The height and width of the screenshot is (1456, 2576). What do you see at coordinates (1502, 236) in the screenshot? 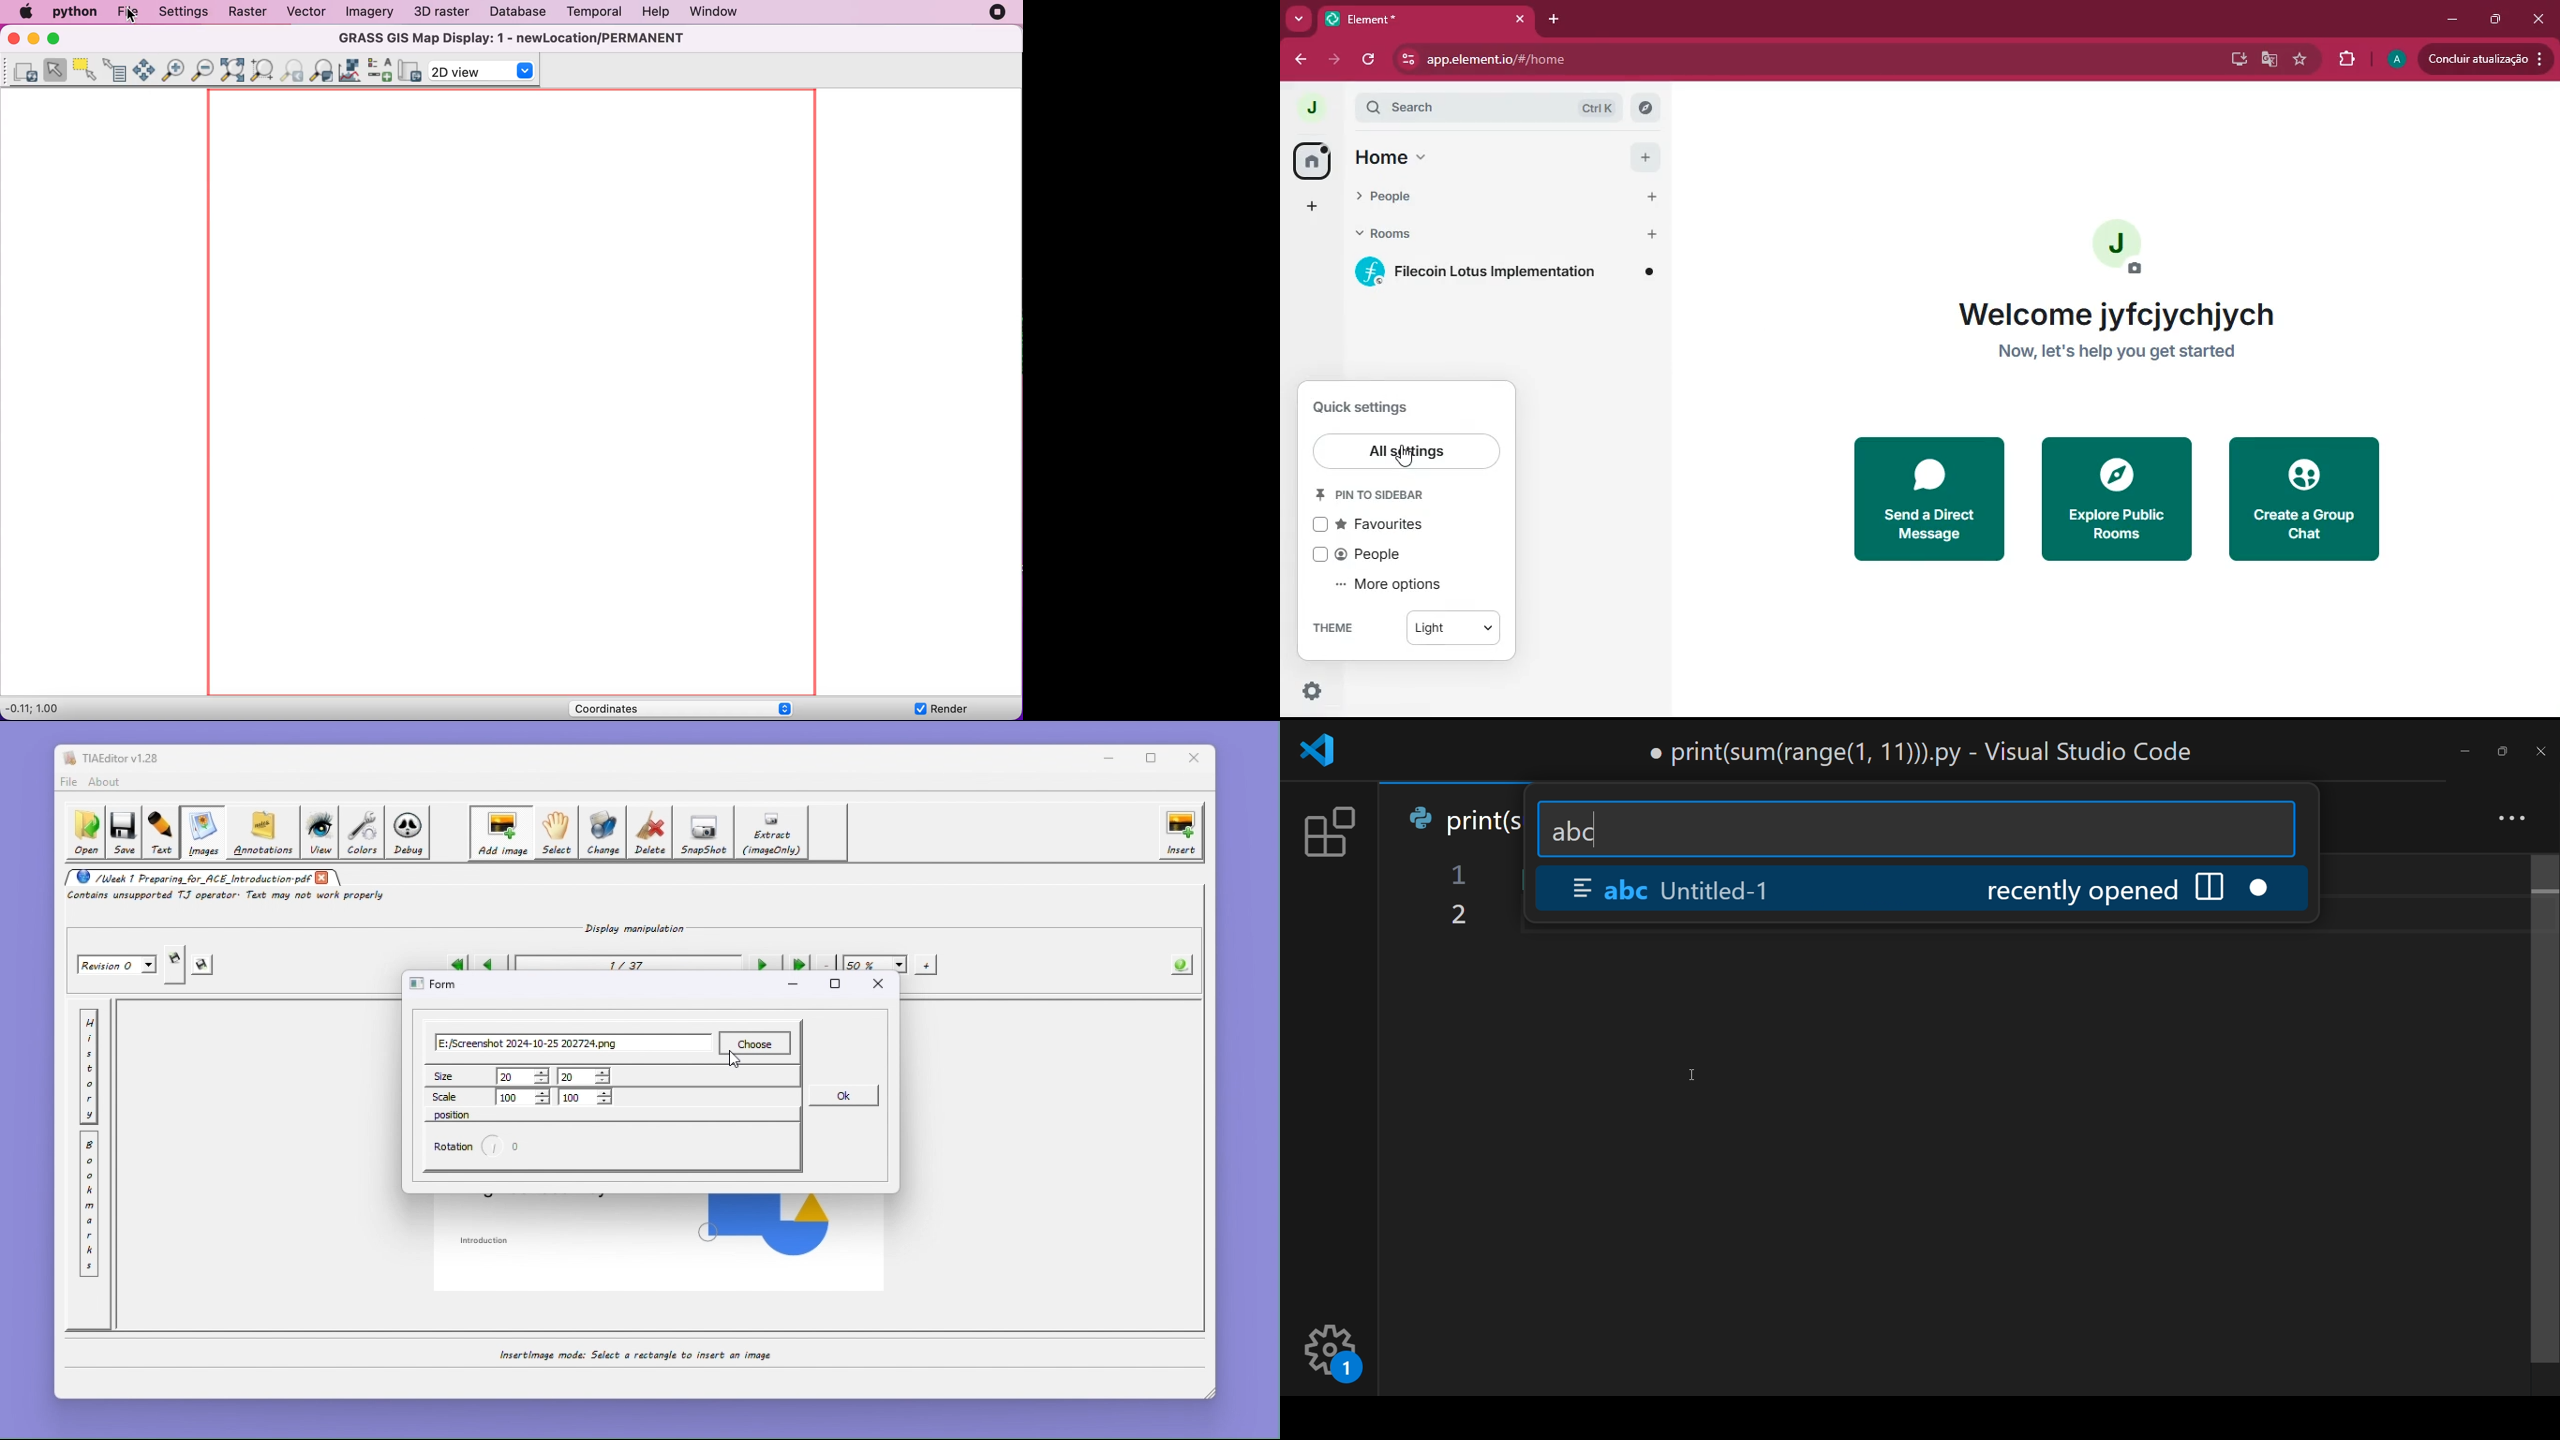
I see `rooms` at bounding box center [1502, 236].